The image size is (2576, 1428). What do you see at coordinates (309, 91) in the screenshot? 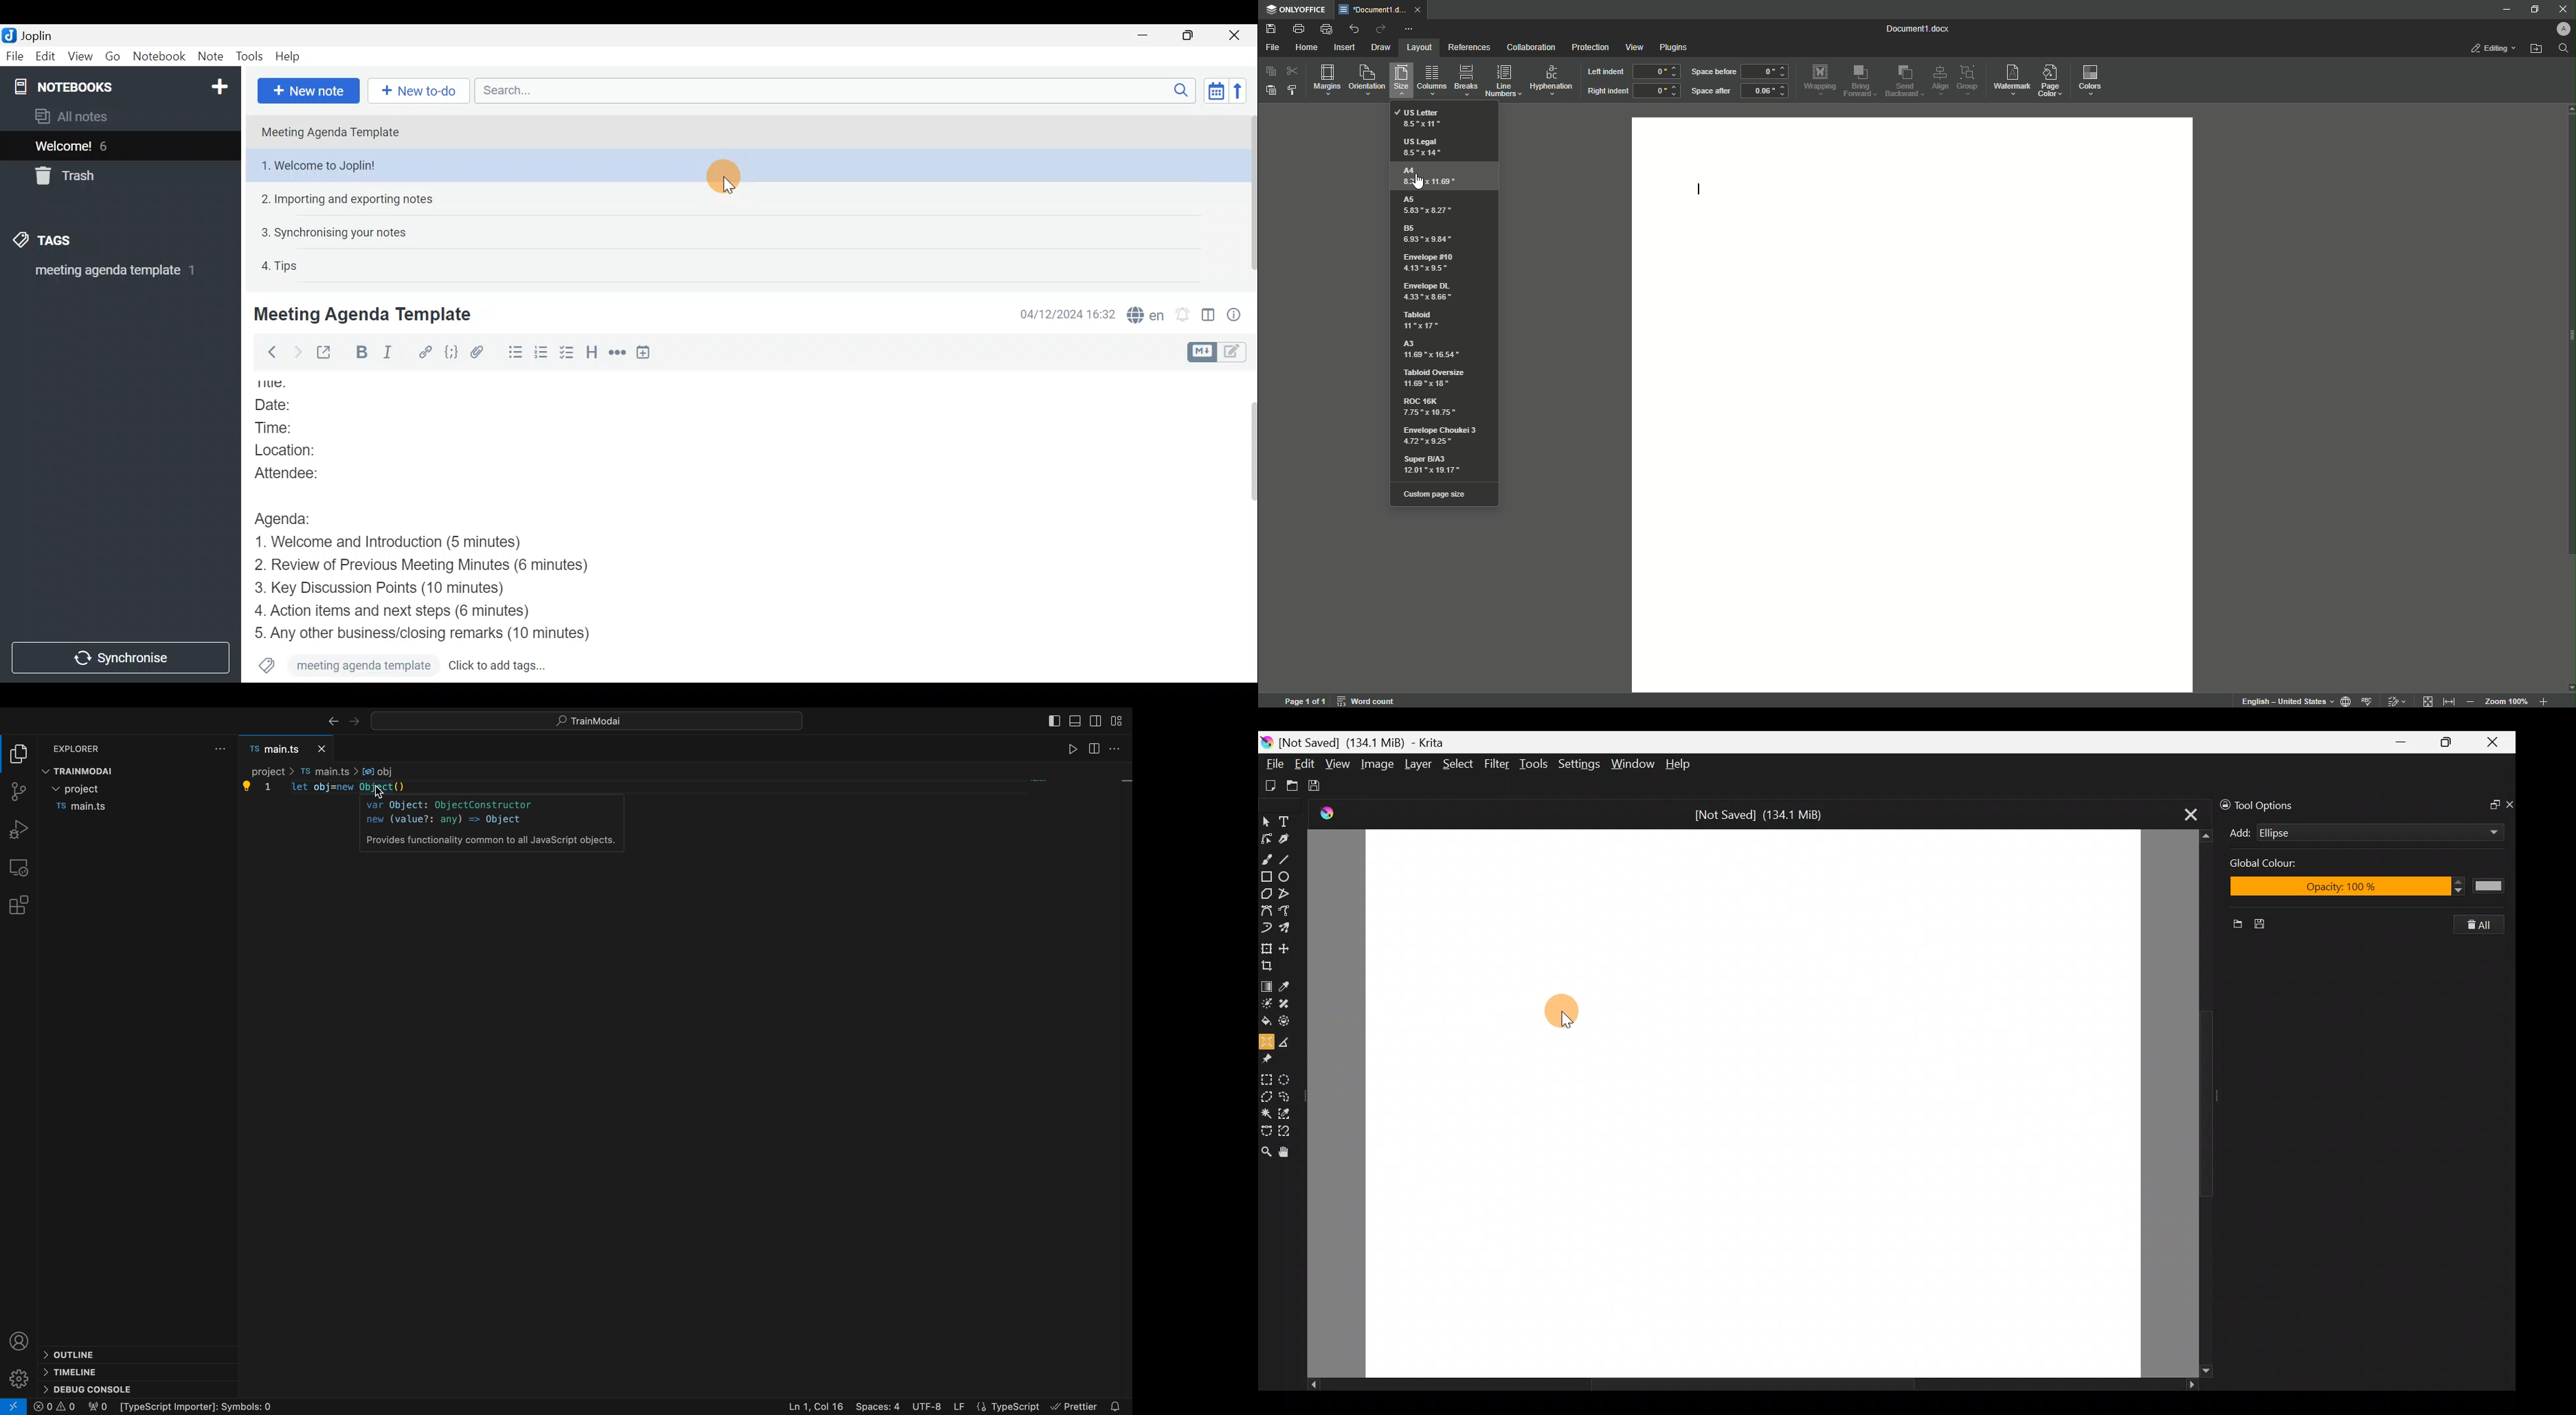
I see `New note` at bounding box center [309, 91].